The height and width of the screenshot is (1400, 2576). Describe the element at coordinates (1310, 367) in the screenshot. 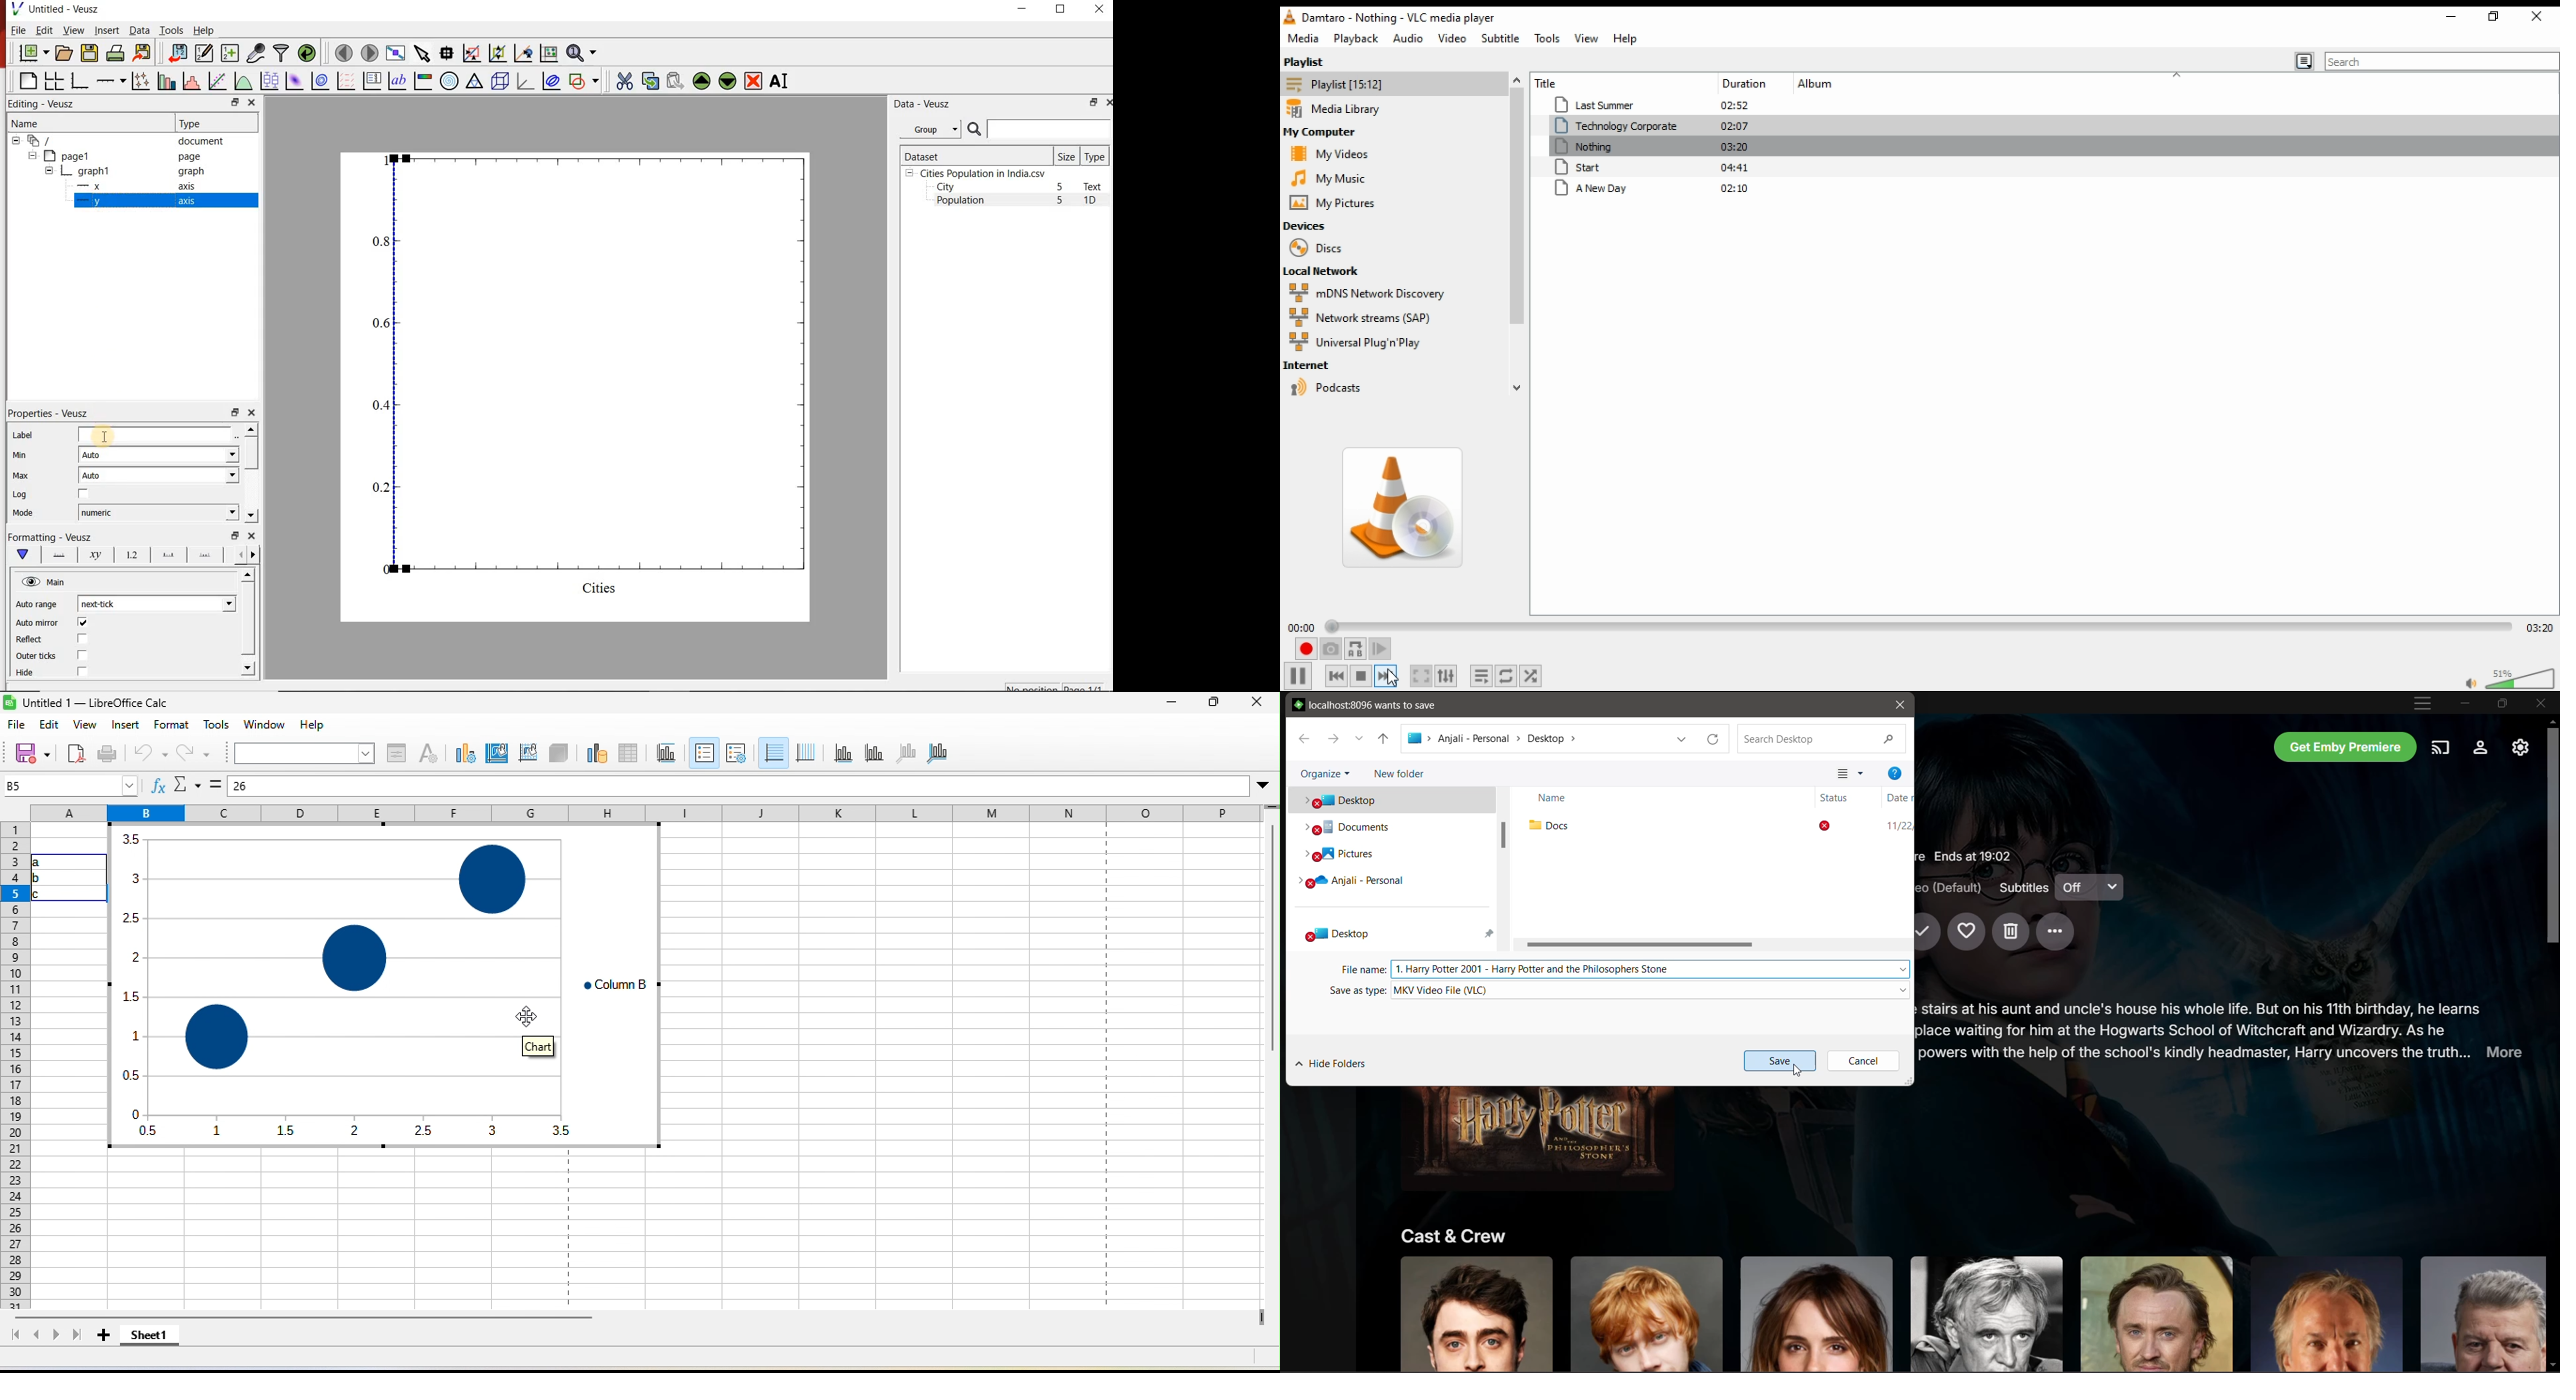

I see `internet` at that location.